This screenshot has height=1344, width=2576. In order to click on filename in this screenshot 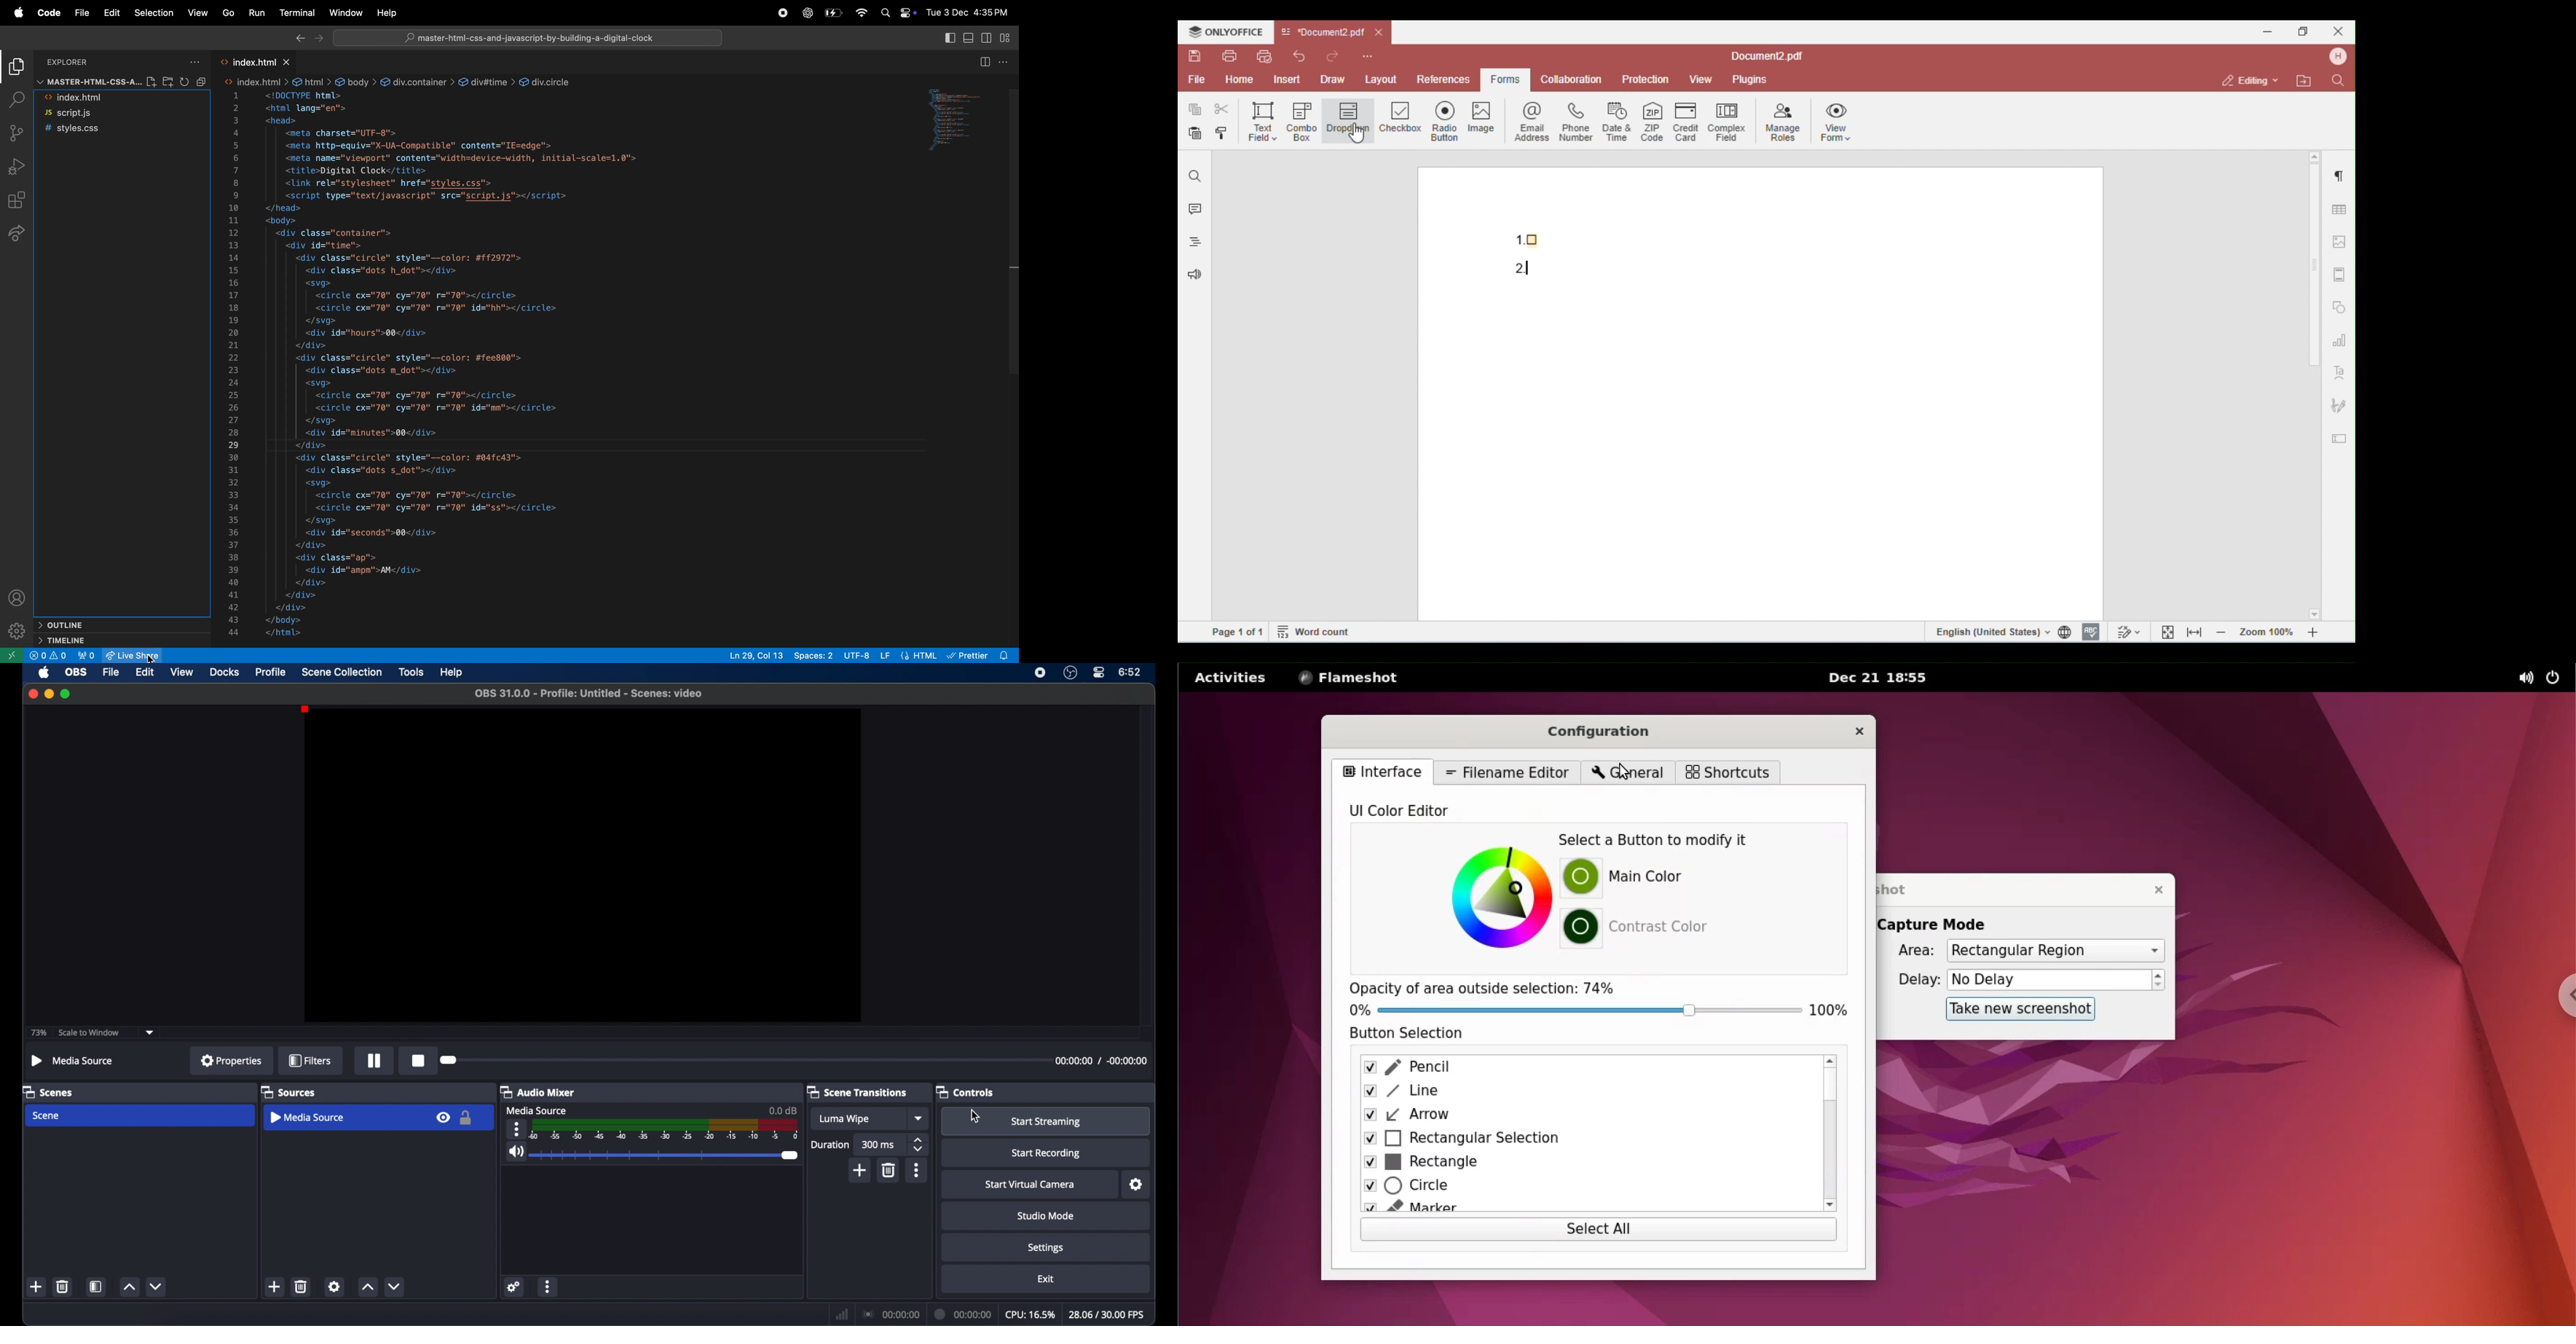, I will do `click(589, 694)`.